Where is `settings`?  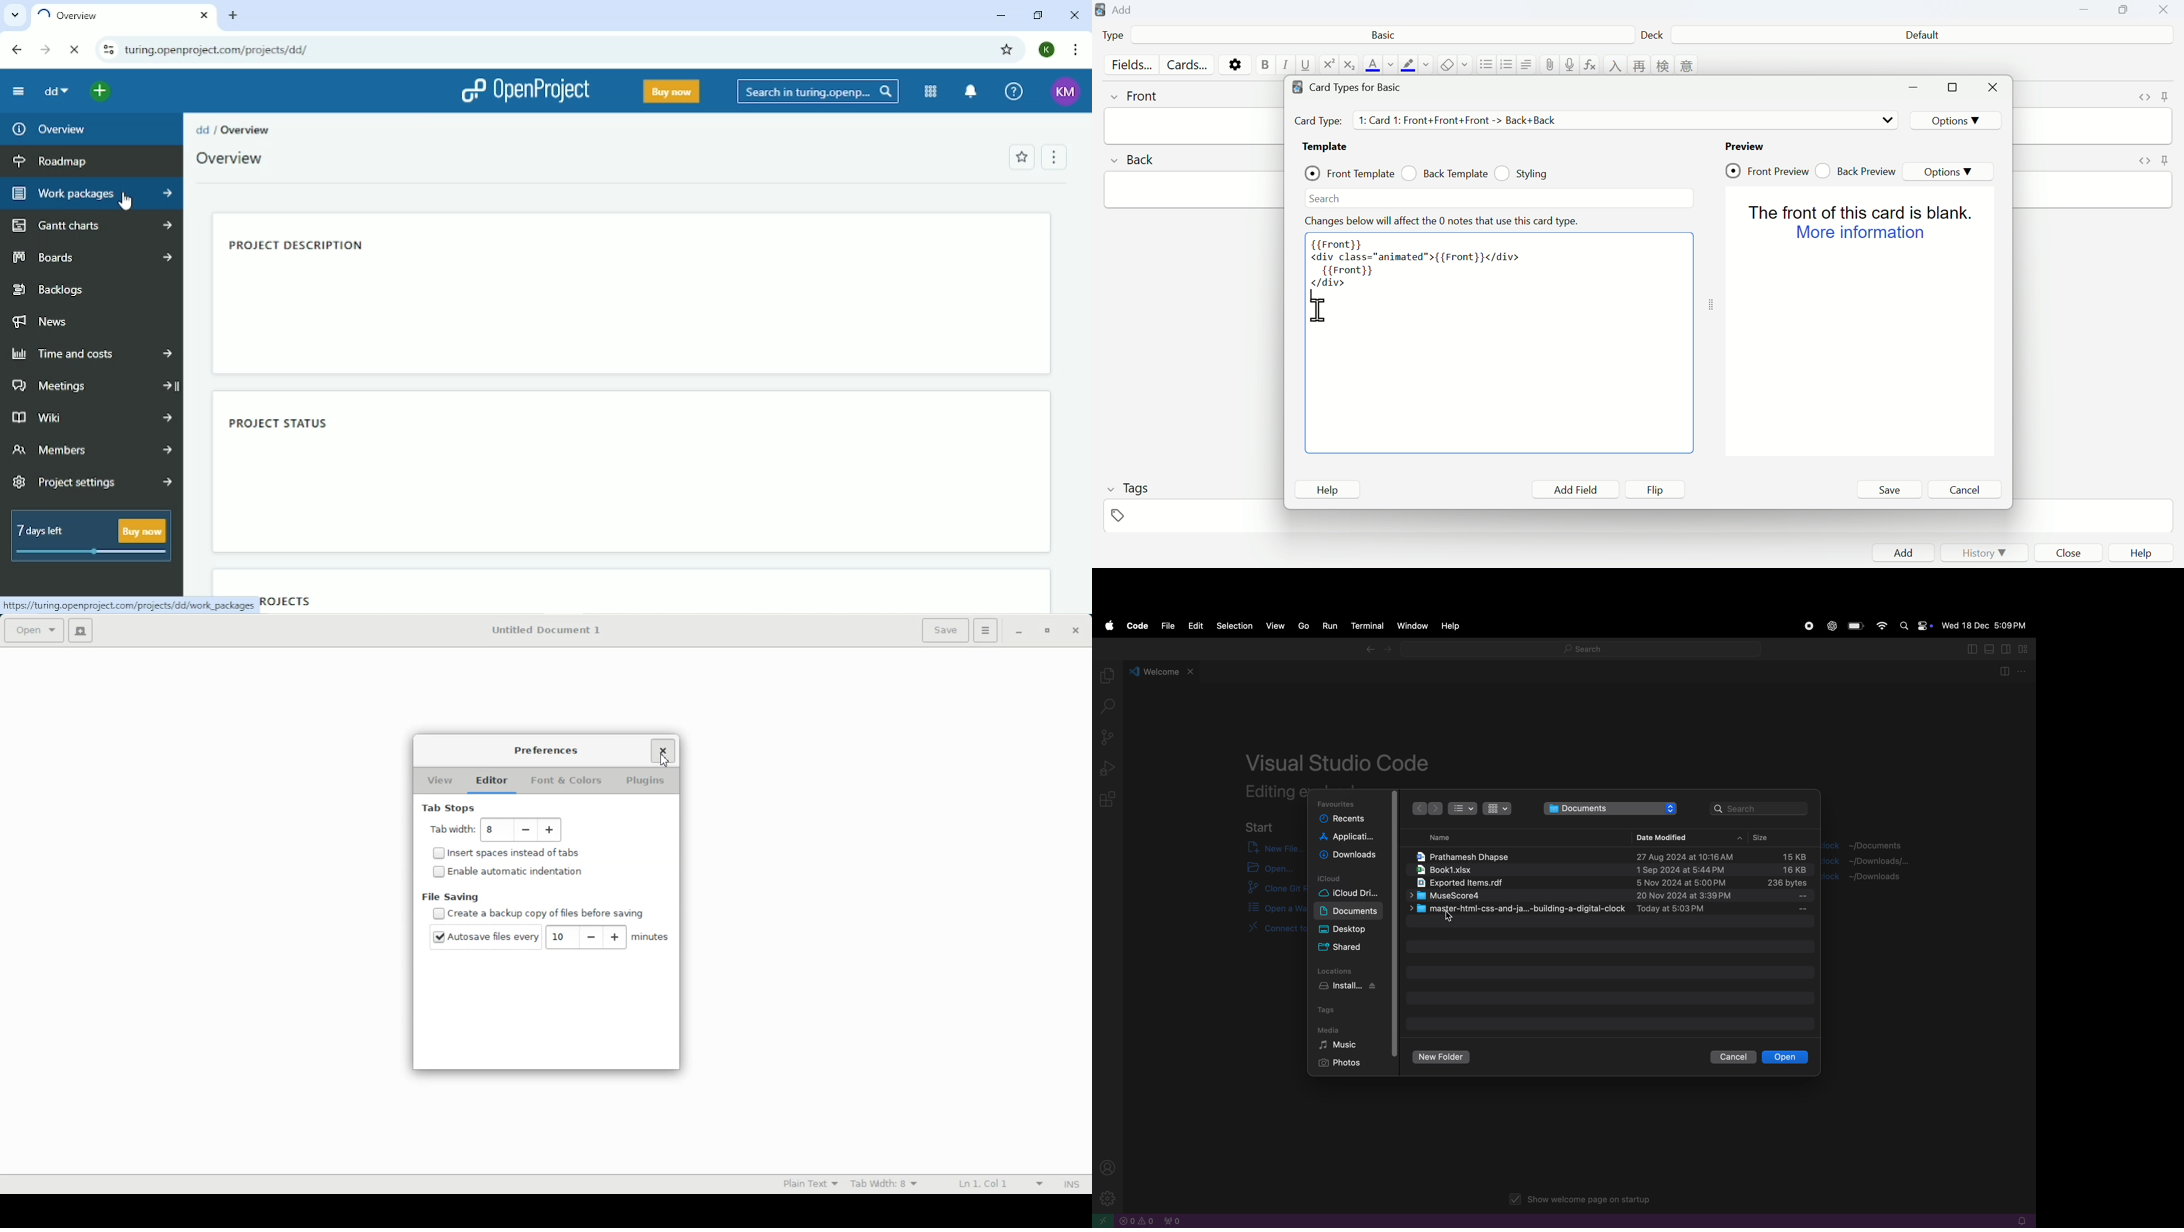
settings is located at coordinates (985, 631).